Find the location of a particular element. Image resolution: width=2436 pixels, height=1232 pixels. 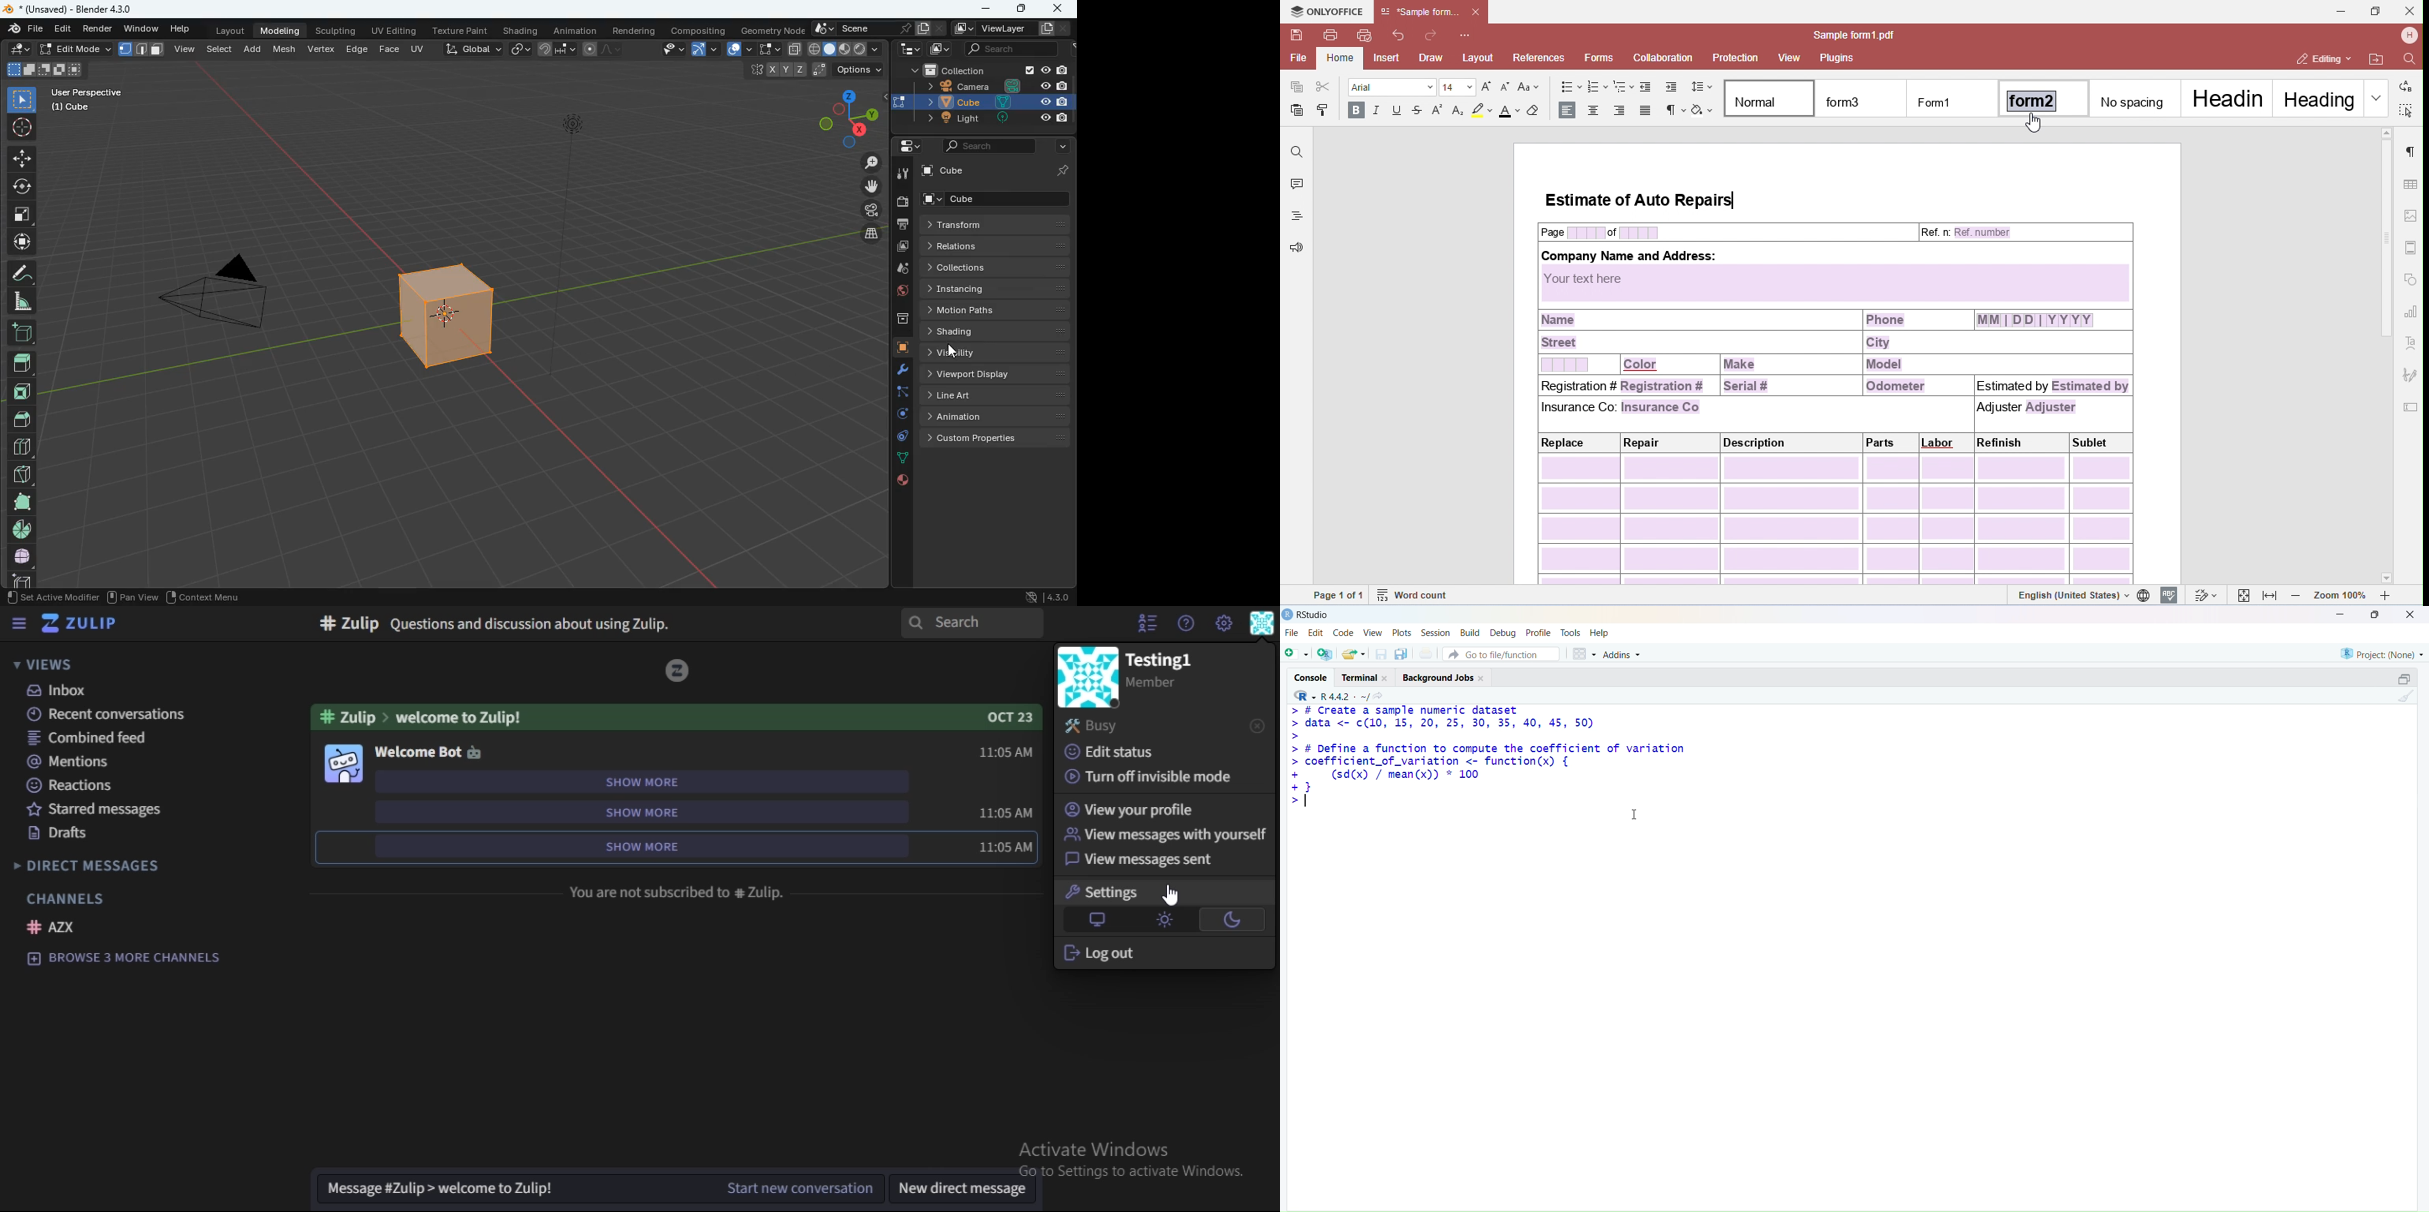

select is located at coordinates (23, 101).